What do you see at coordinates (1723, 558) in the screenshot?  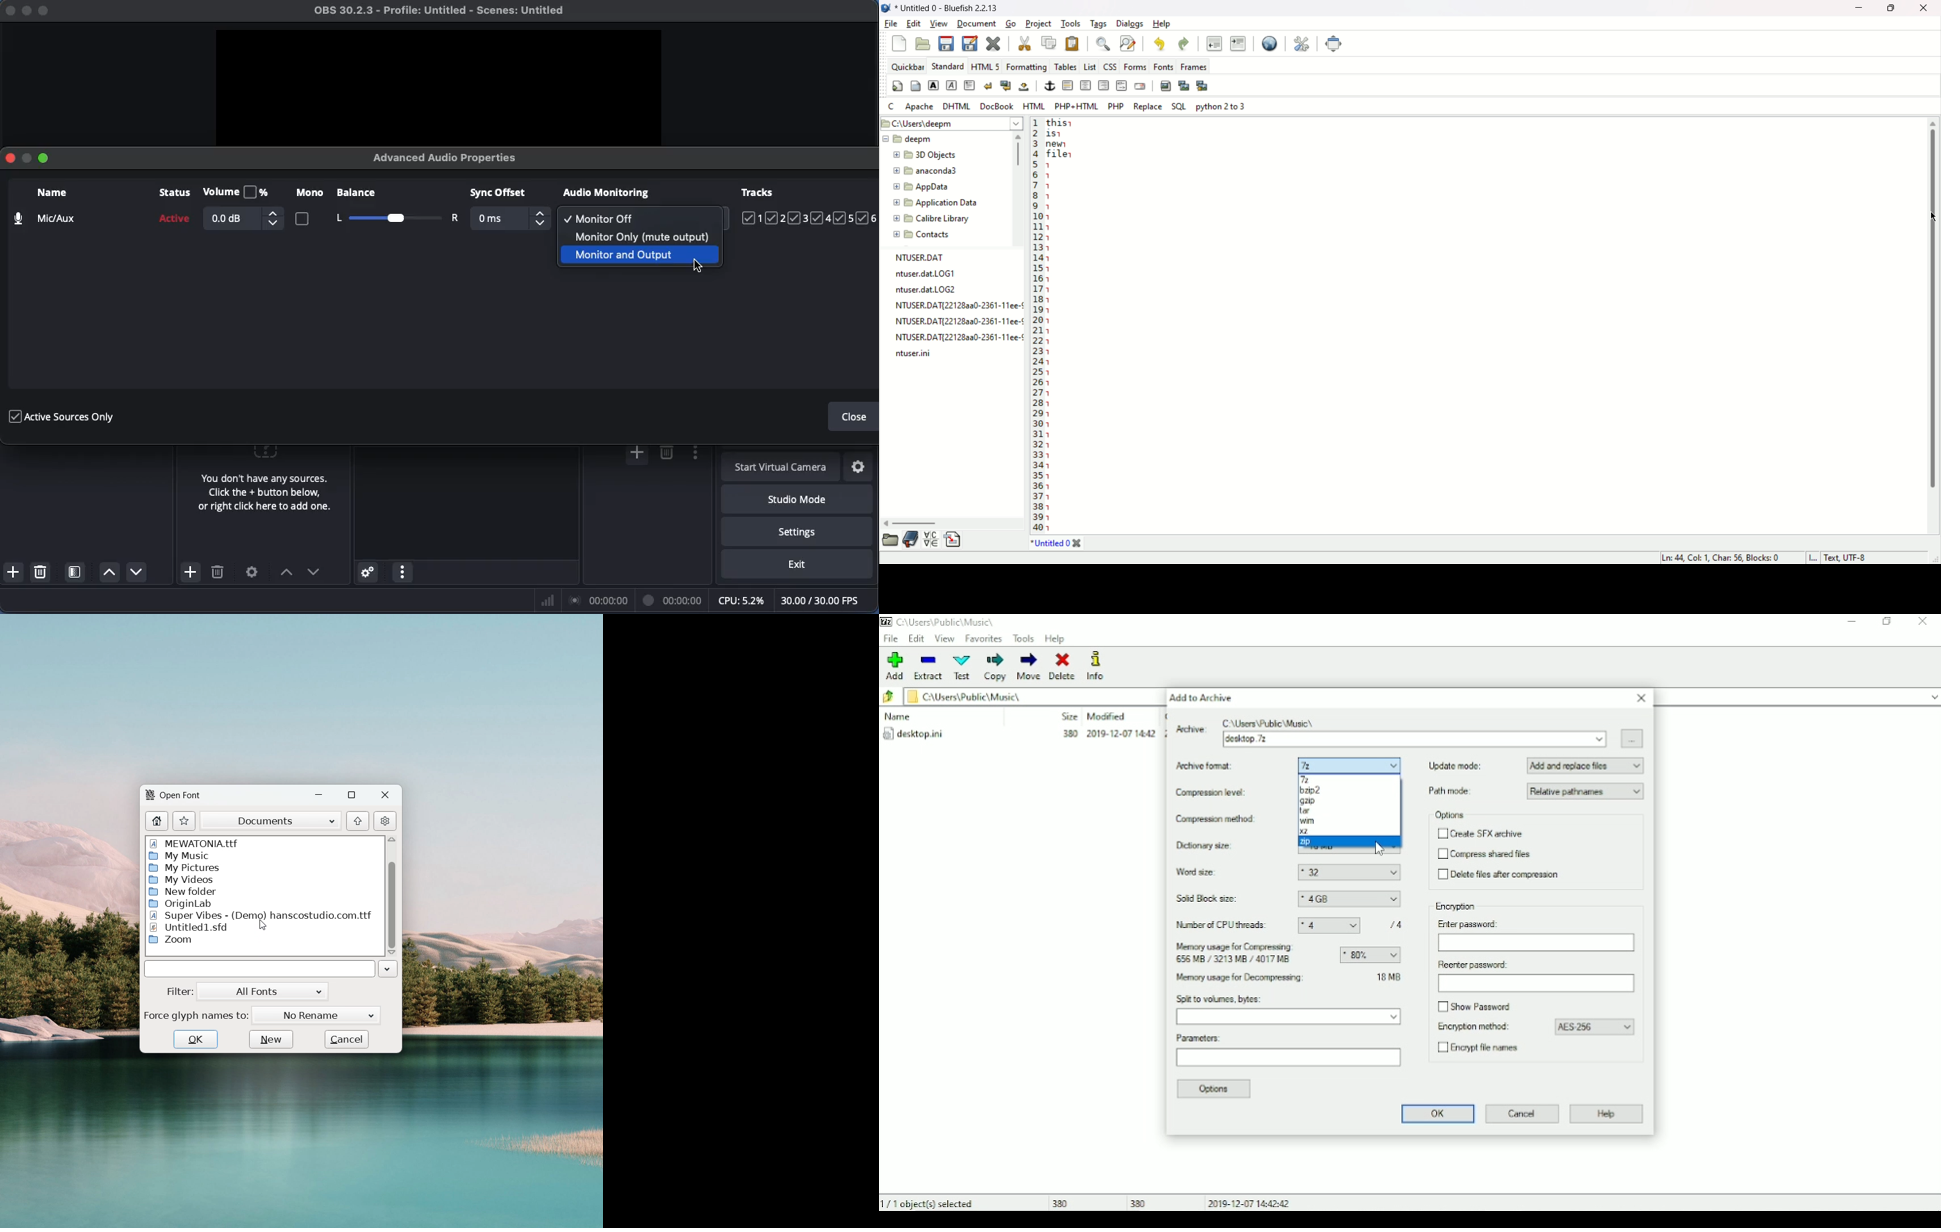 I see `cusor position` at bounding box center [1723, 558].